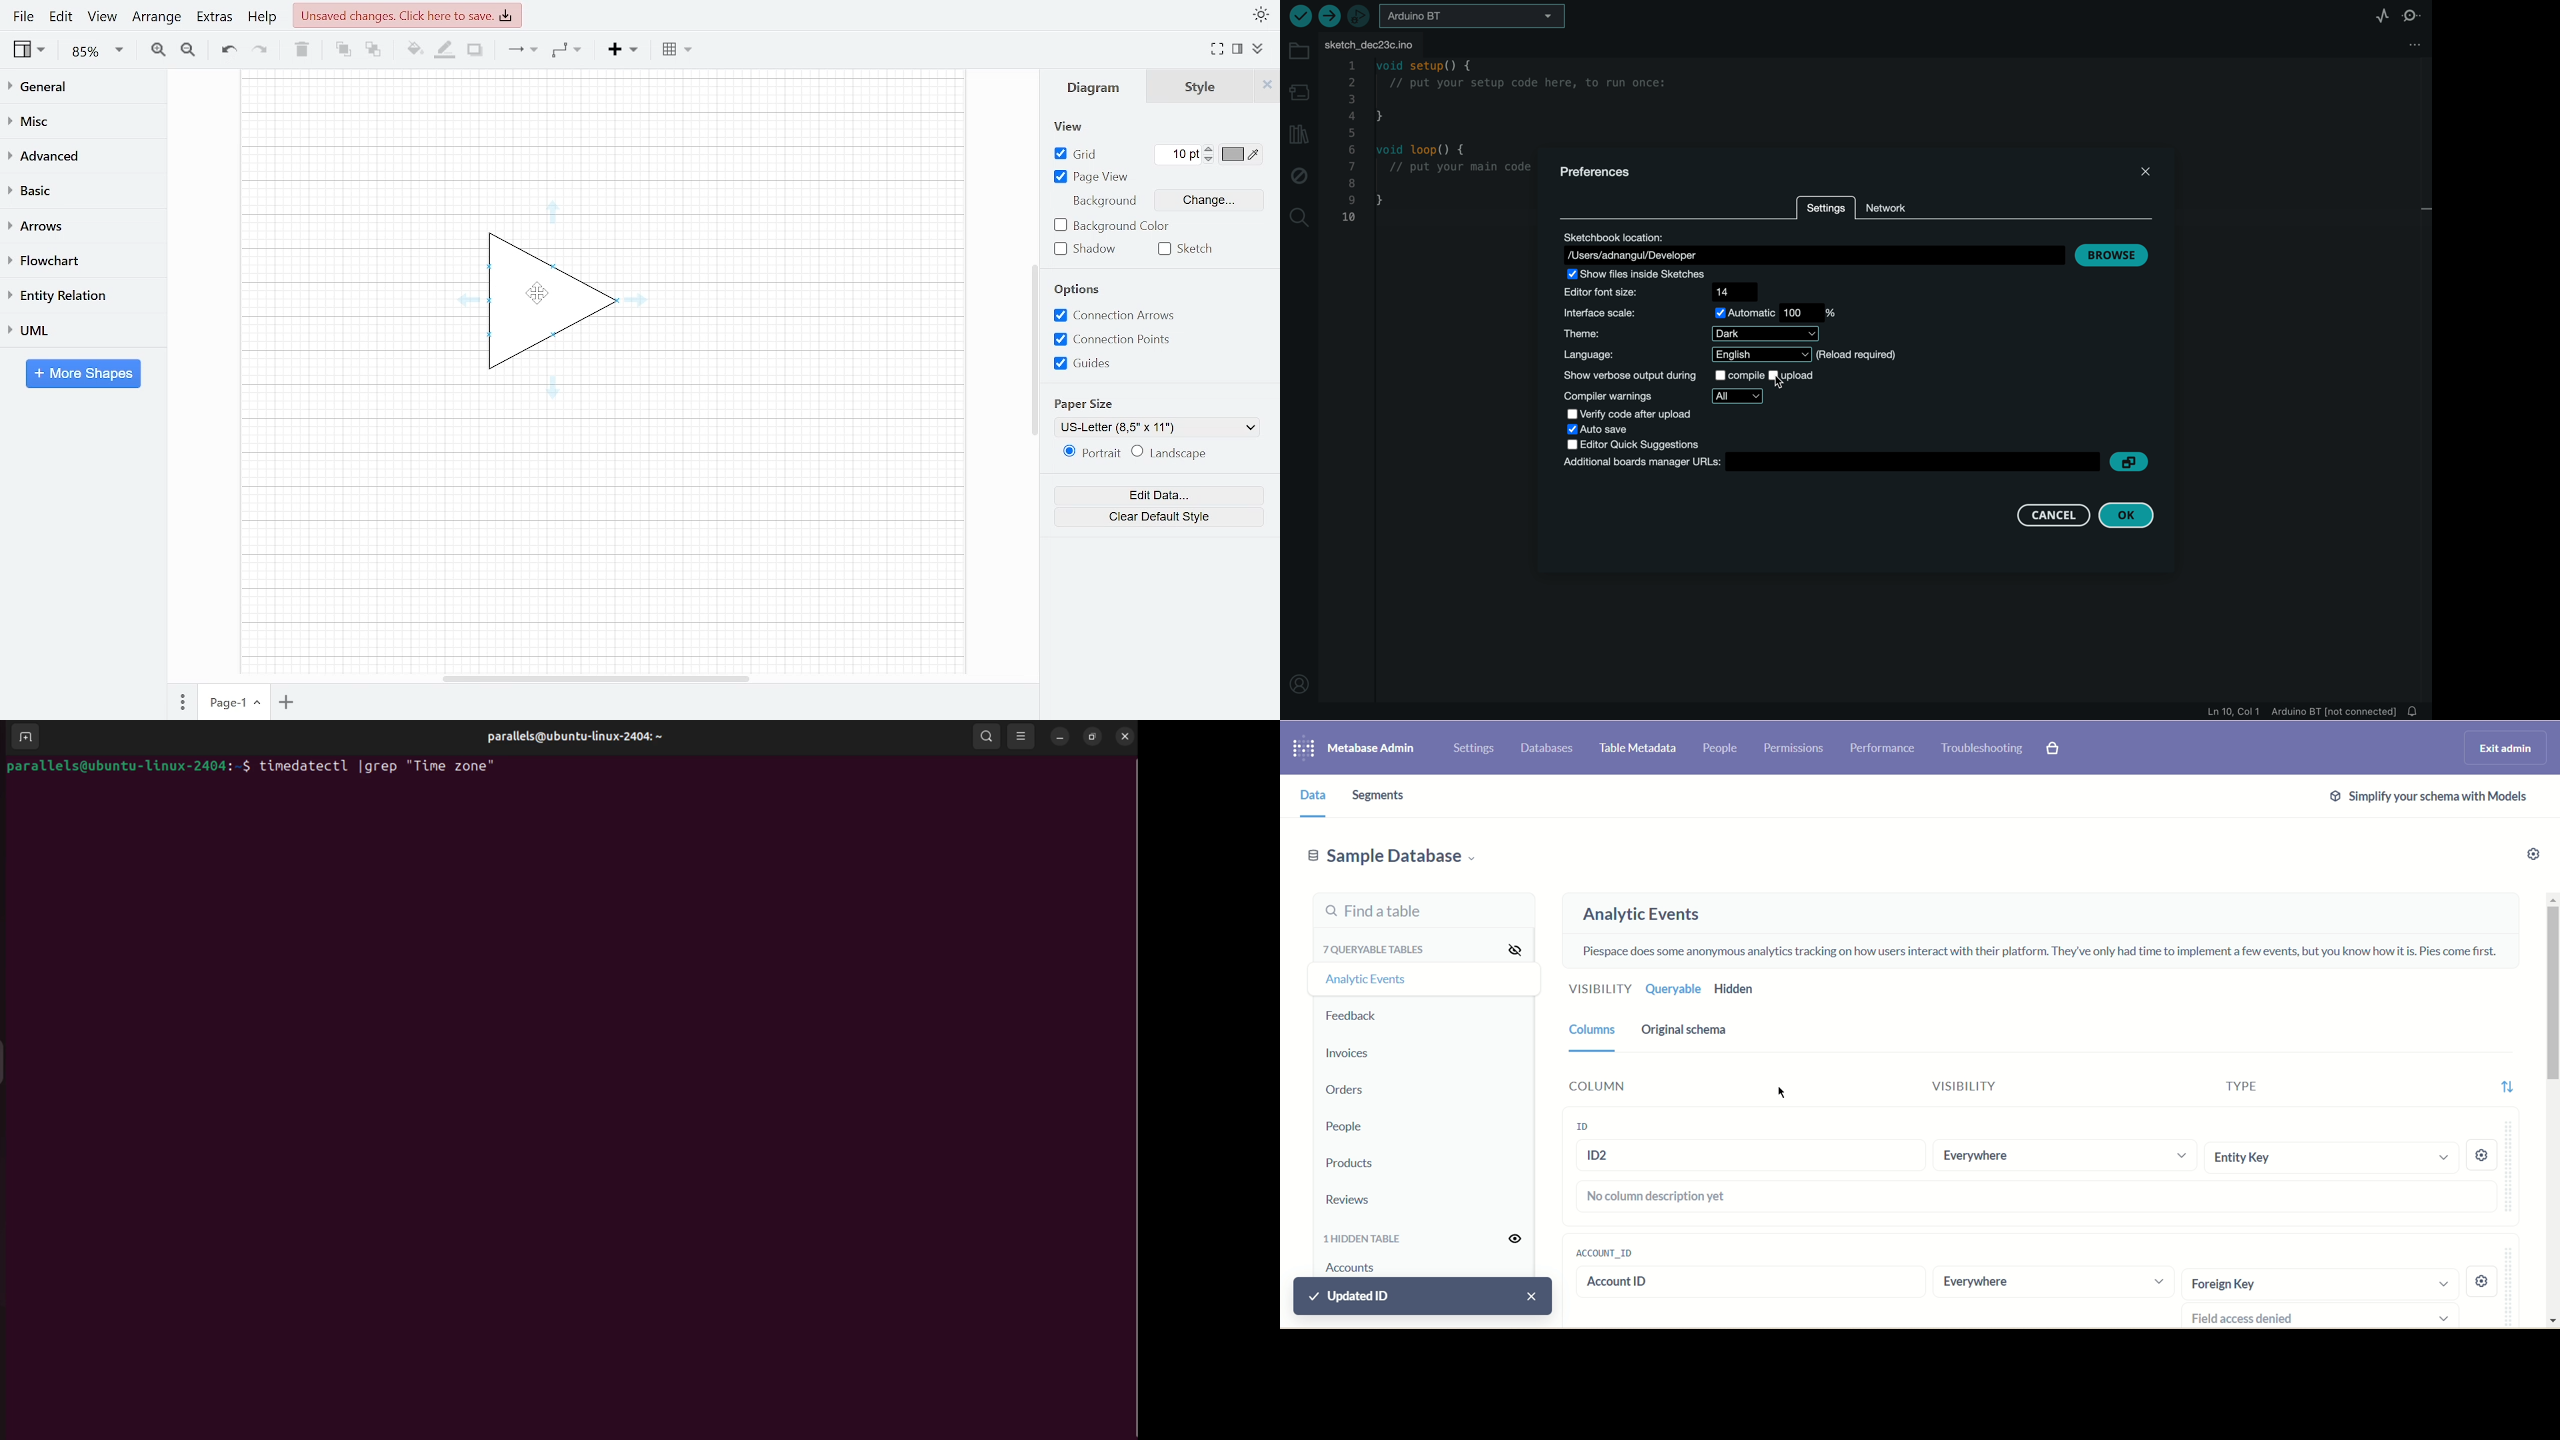 The height and width of the screenshot is (1456, 2576). Describe the element at coordinates (1606, 170) in the screenshot. I see `preferences` at that location.